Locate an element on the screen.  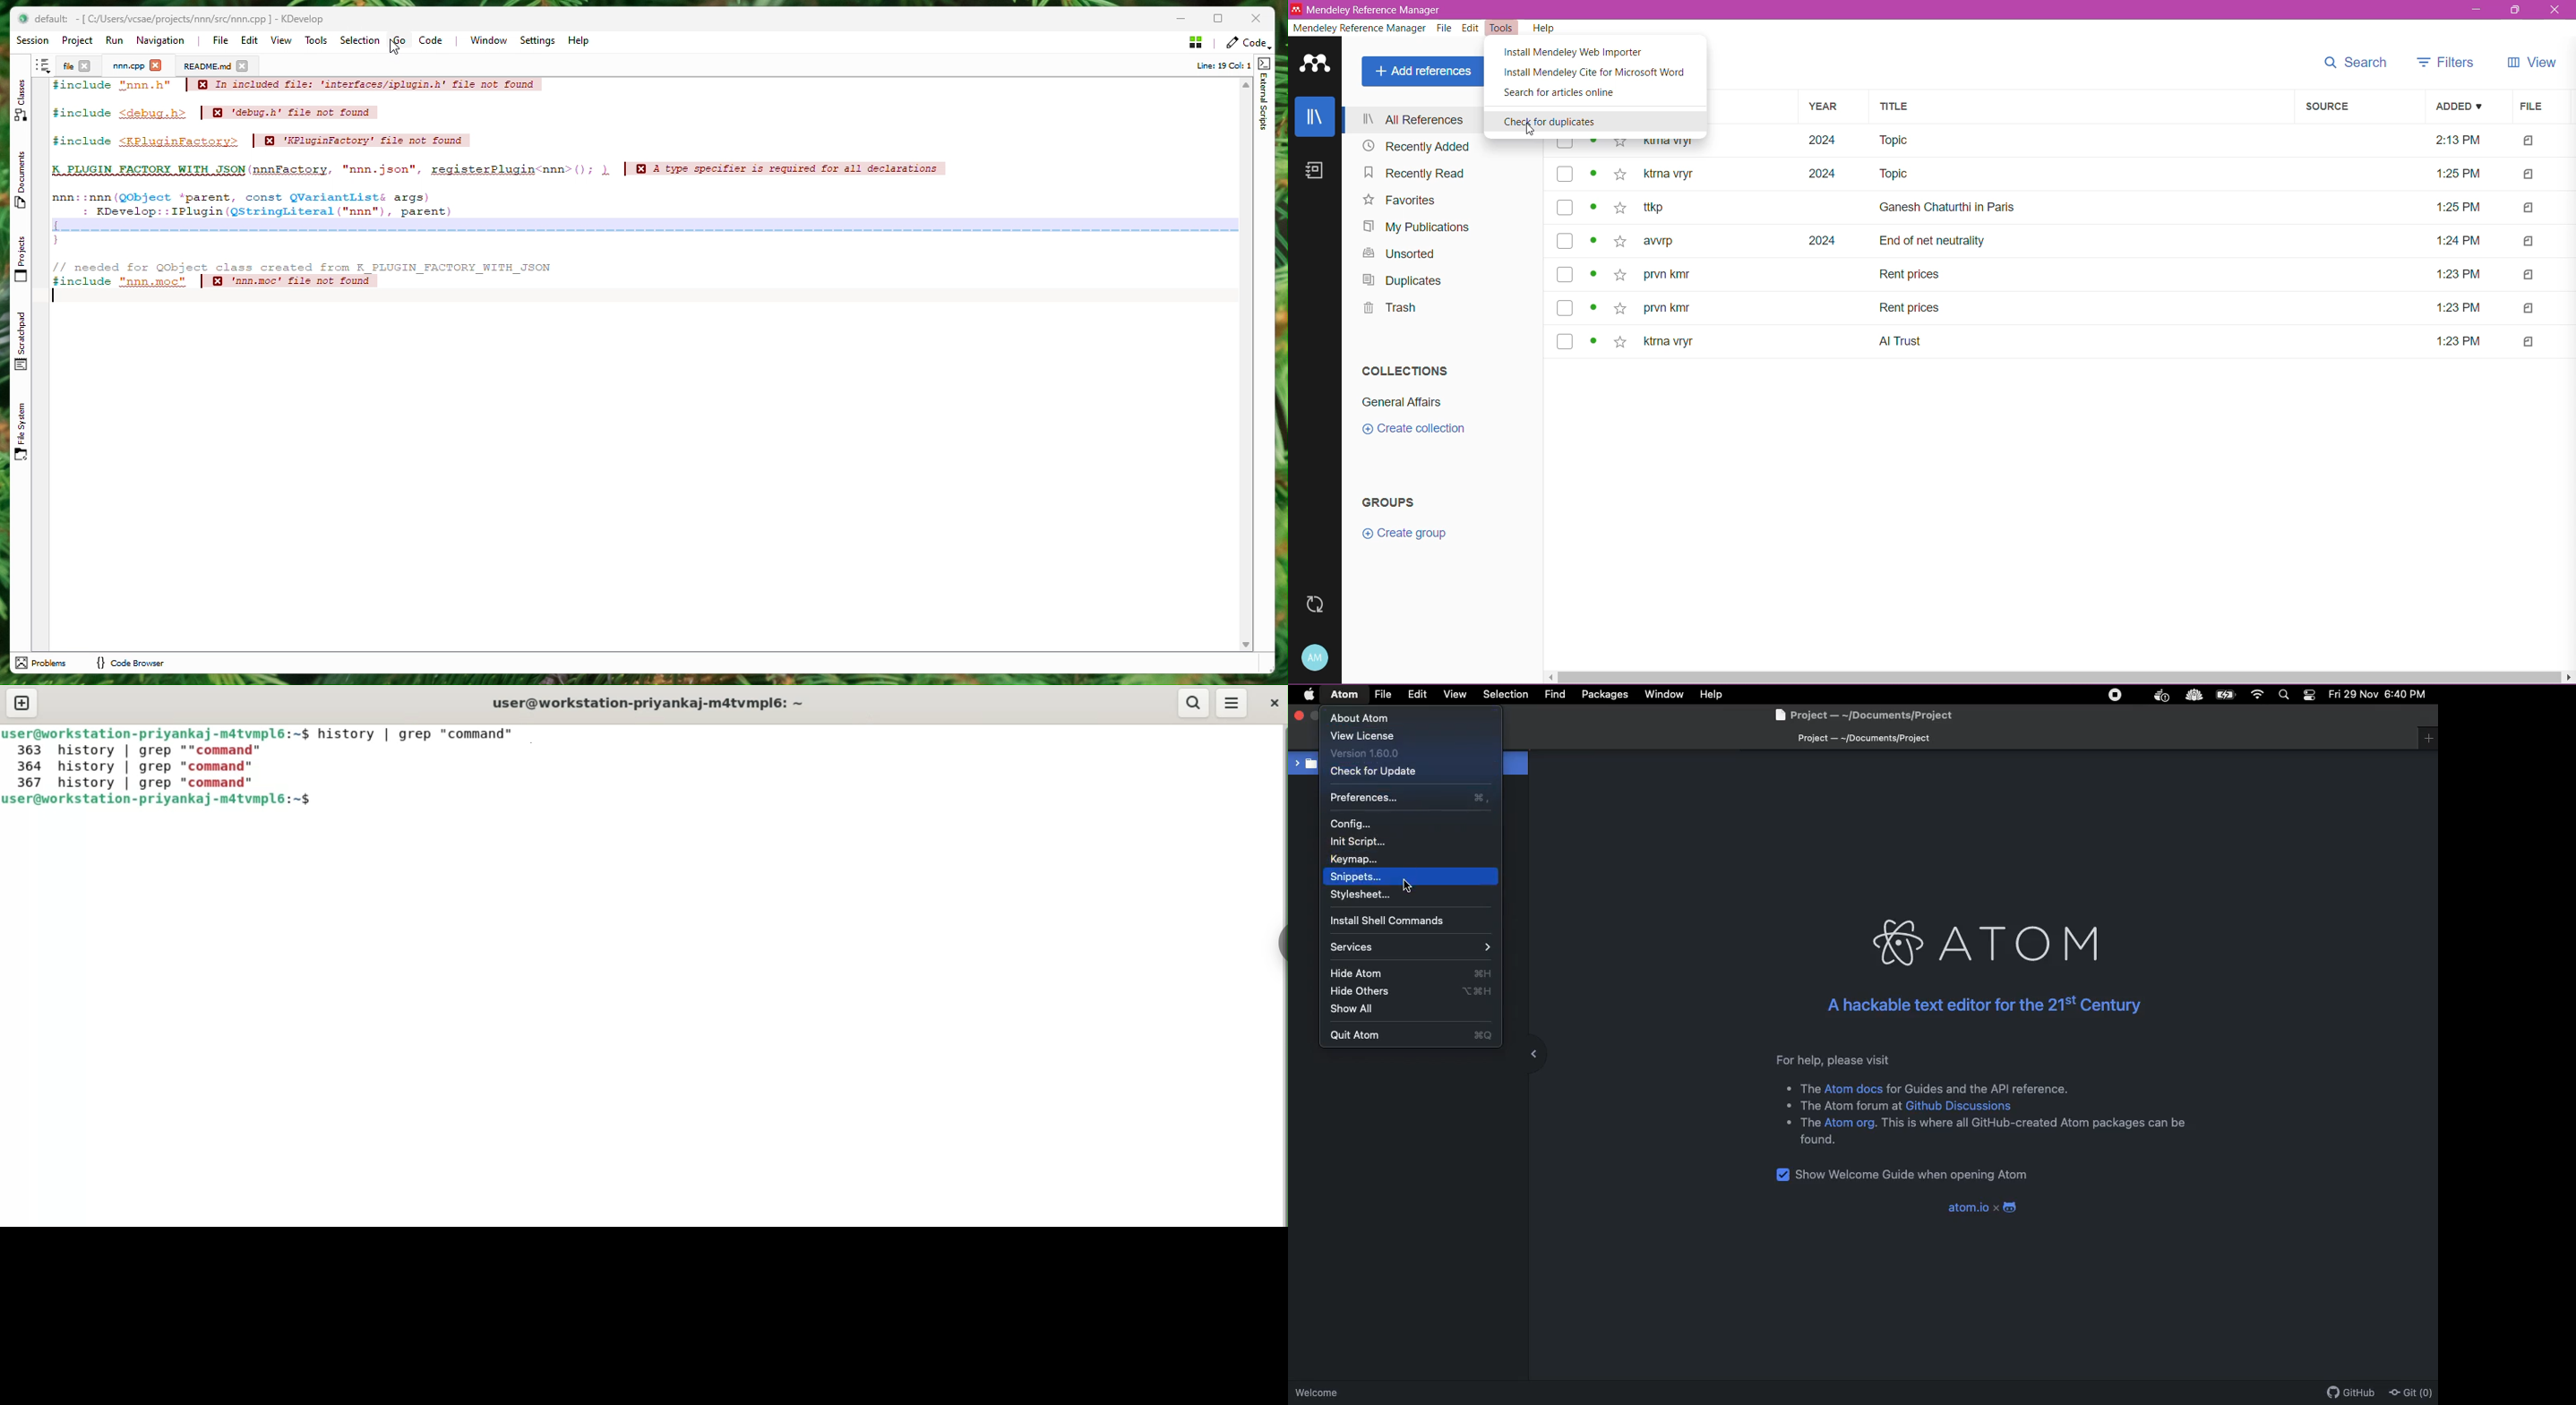
Check for update is located at coordinates (1374, 774).